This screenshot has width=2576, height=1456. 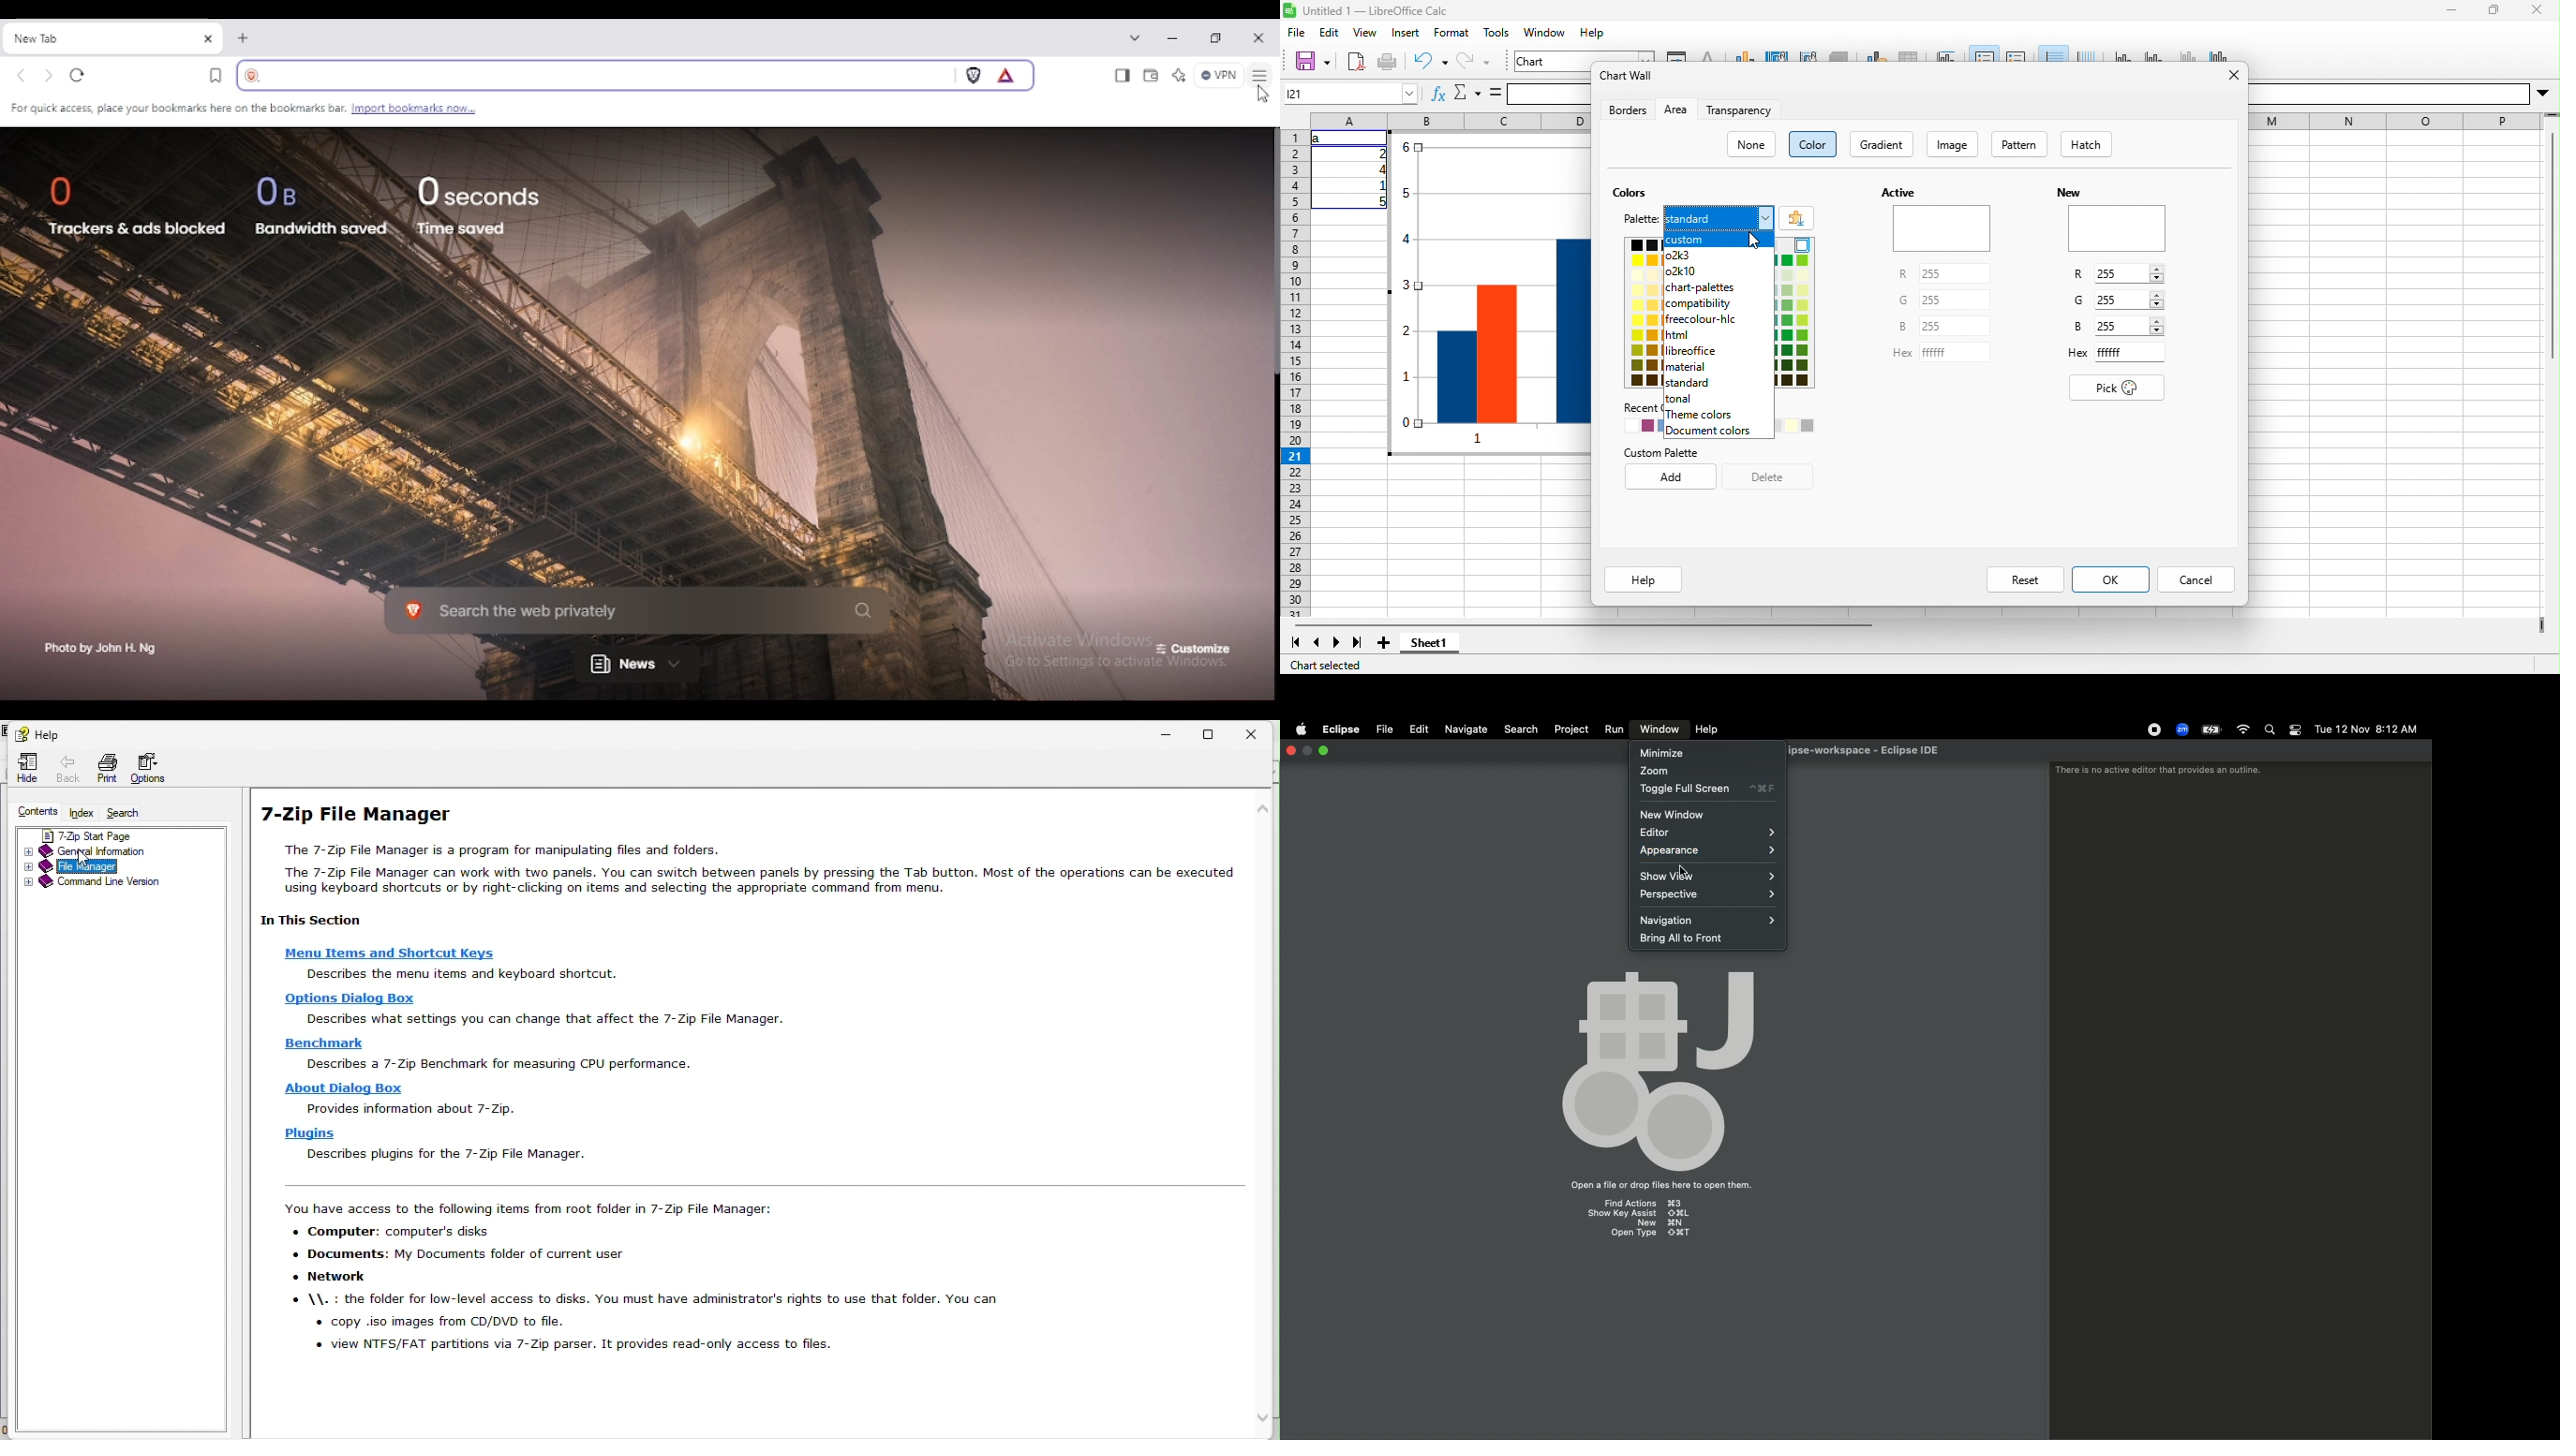 I want to click on Preview of new, so click(x=2118, y=229).